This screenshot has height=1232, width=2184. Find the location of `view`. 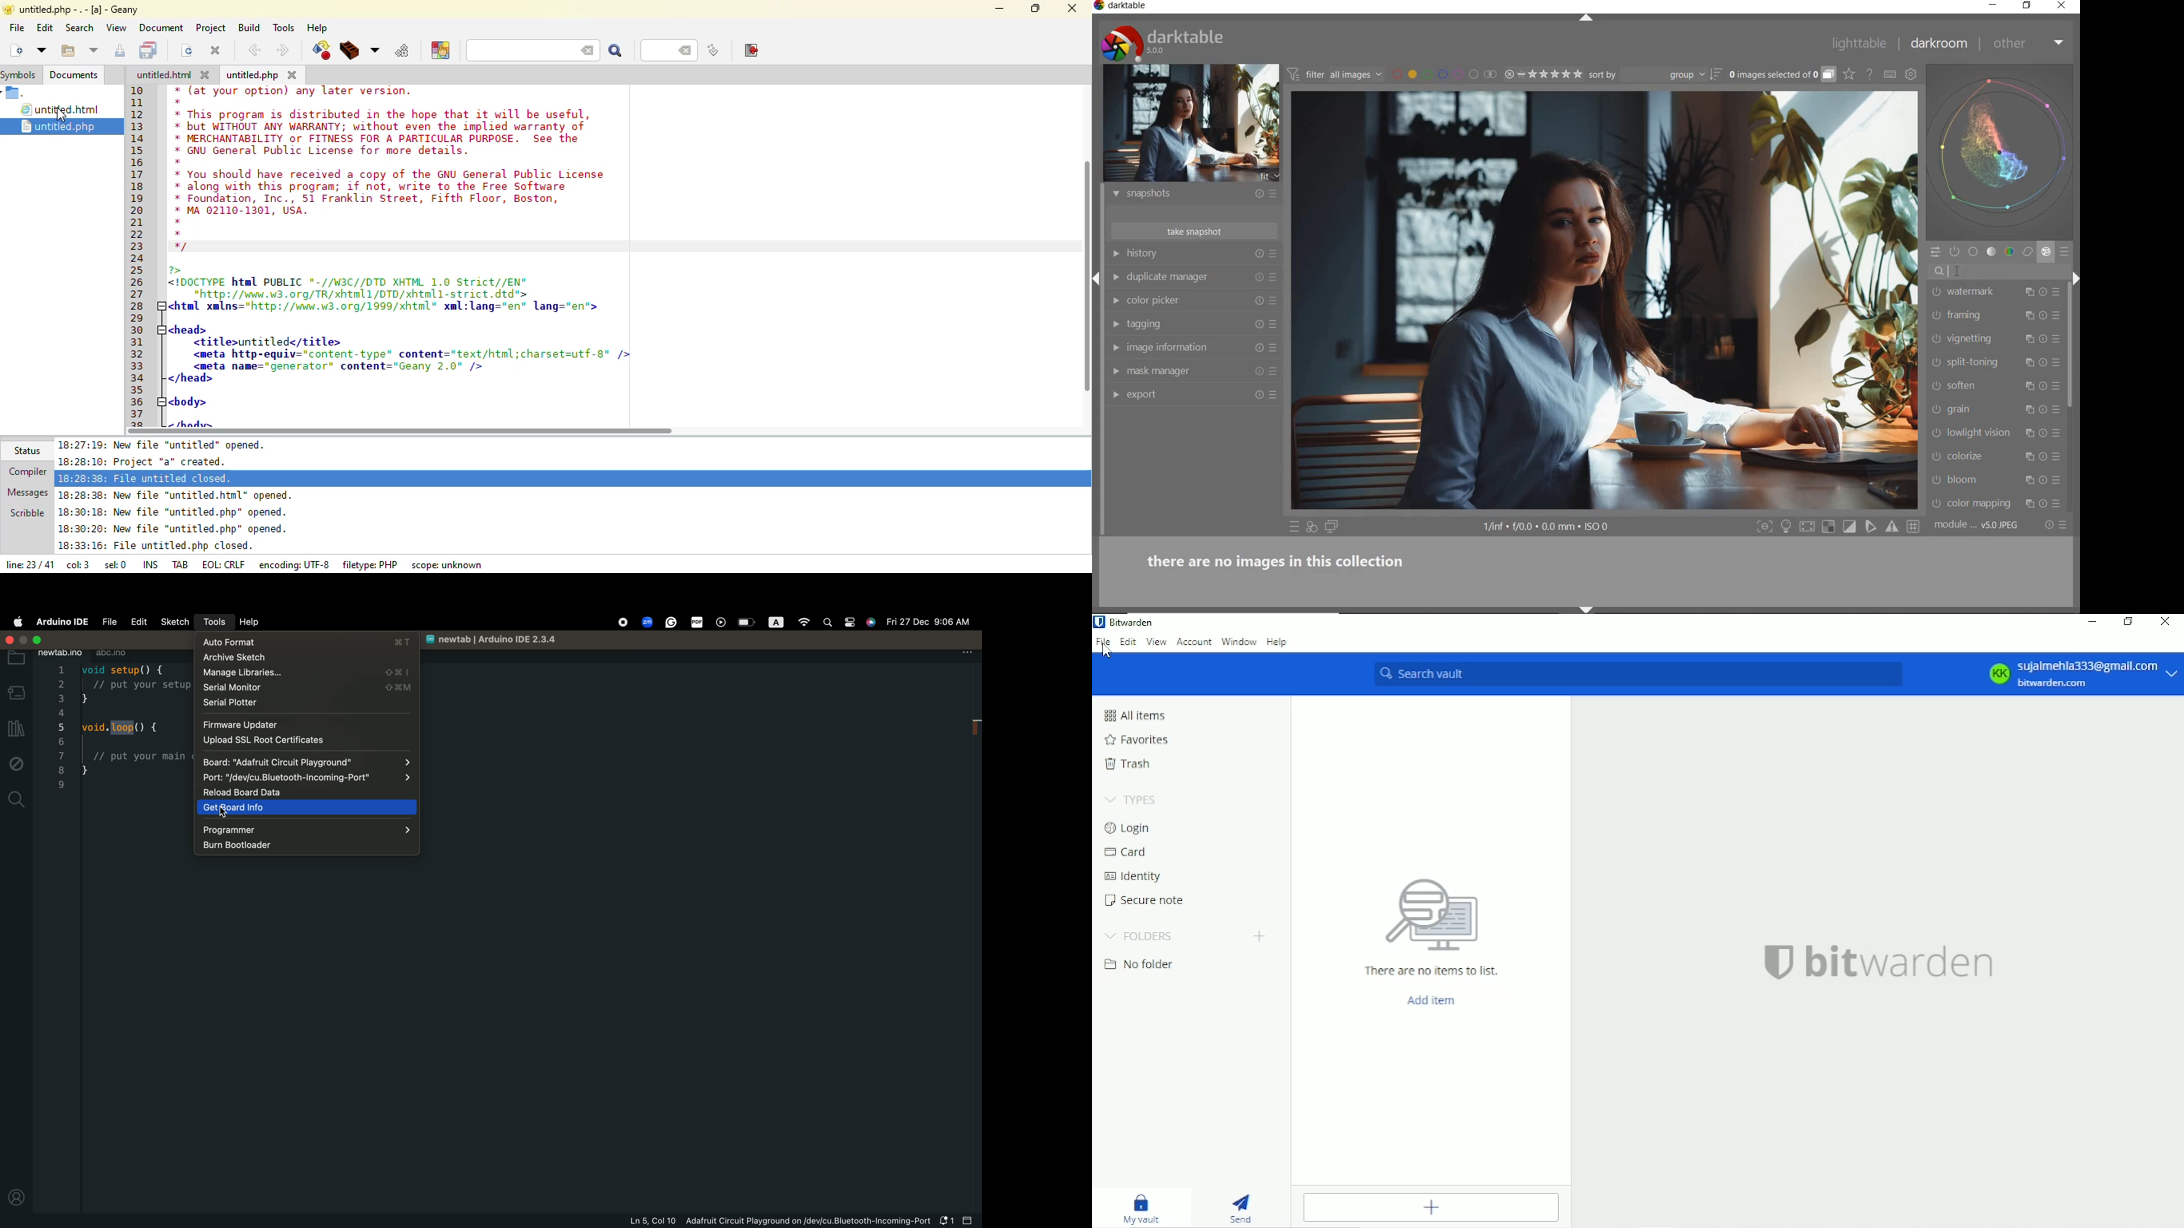

view is located at coordinates (117, 28).